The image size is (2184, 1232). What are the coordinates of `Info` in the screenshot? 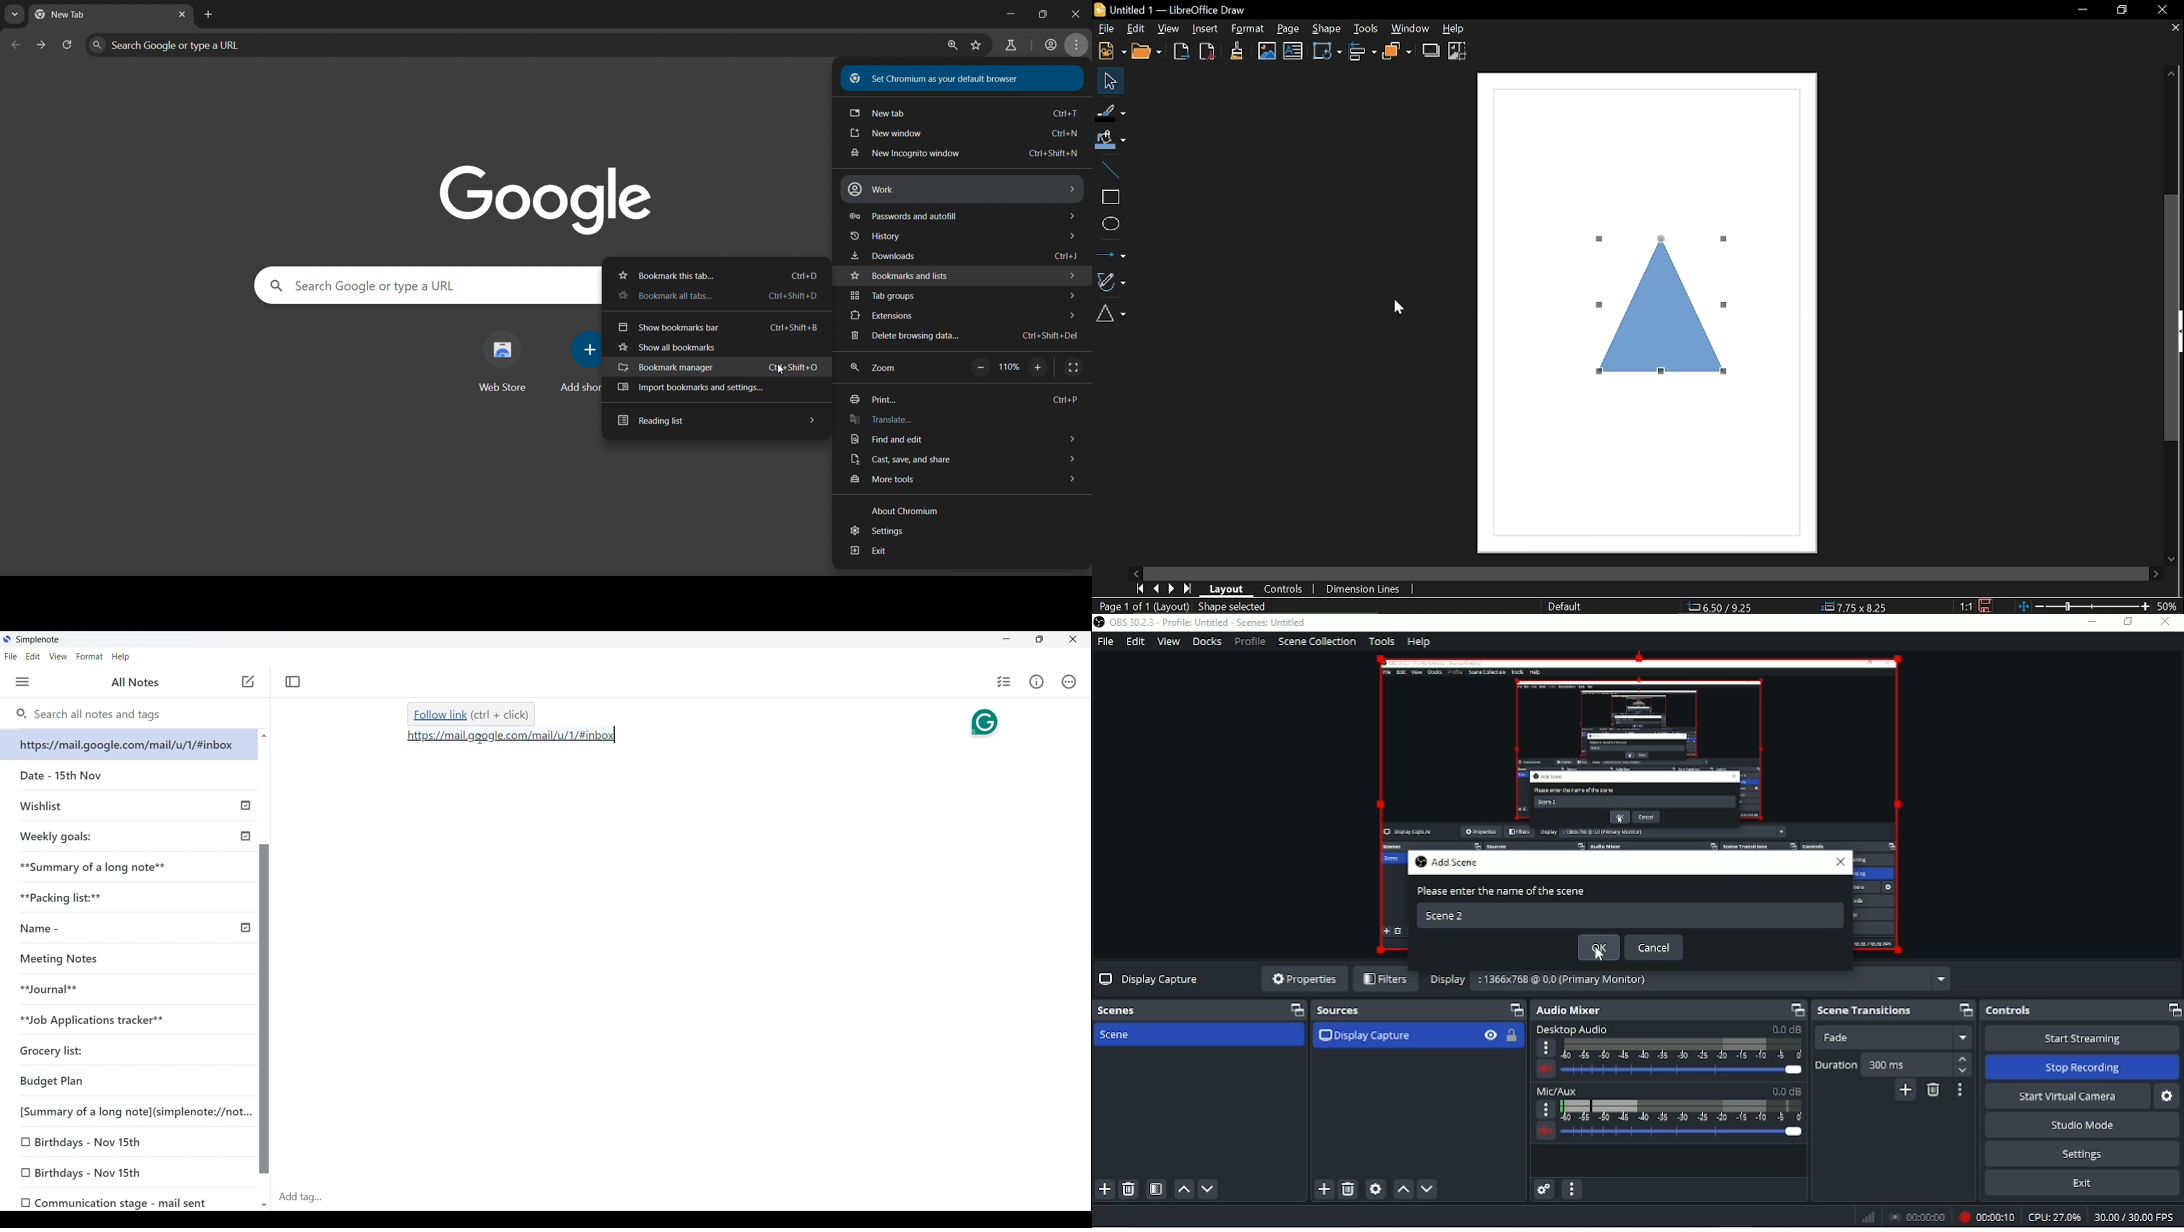 It's located at (1037, 682).